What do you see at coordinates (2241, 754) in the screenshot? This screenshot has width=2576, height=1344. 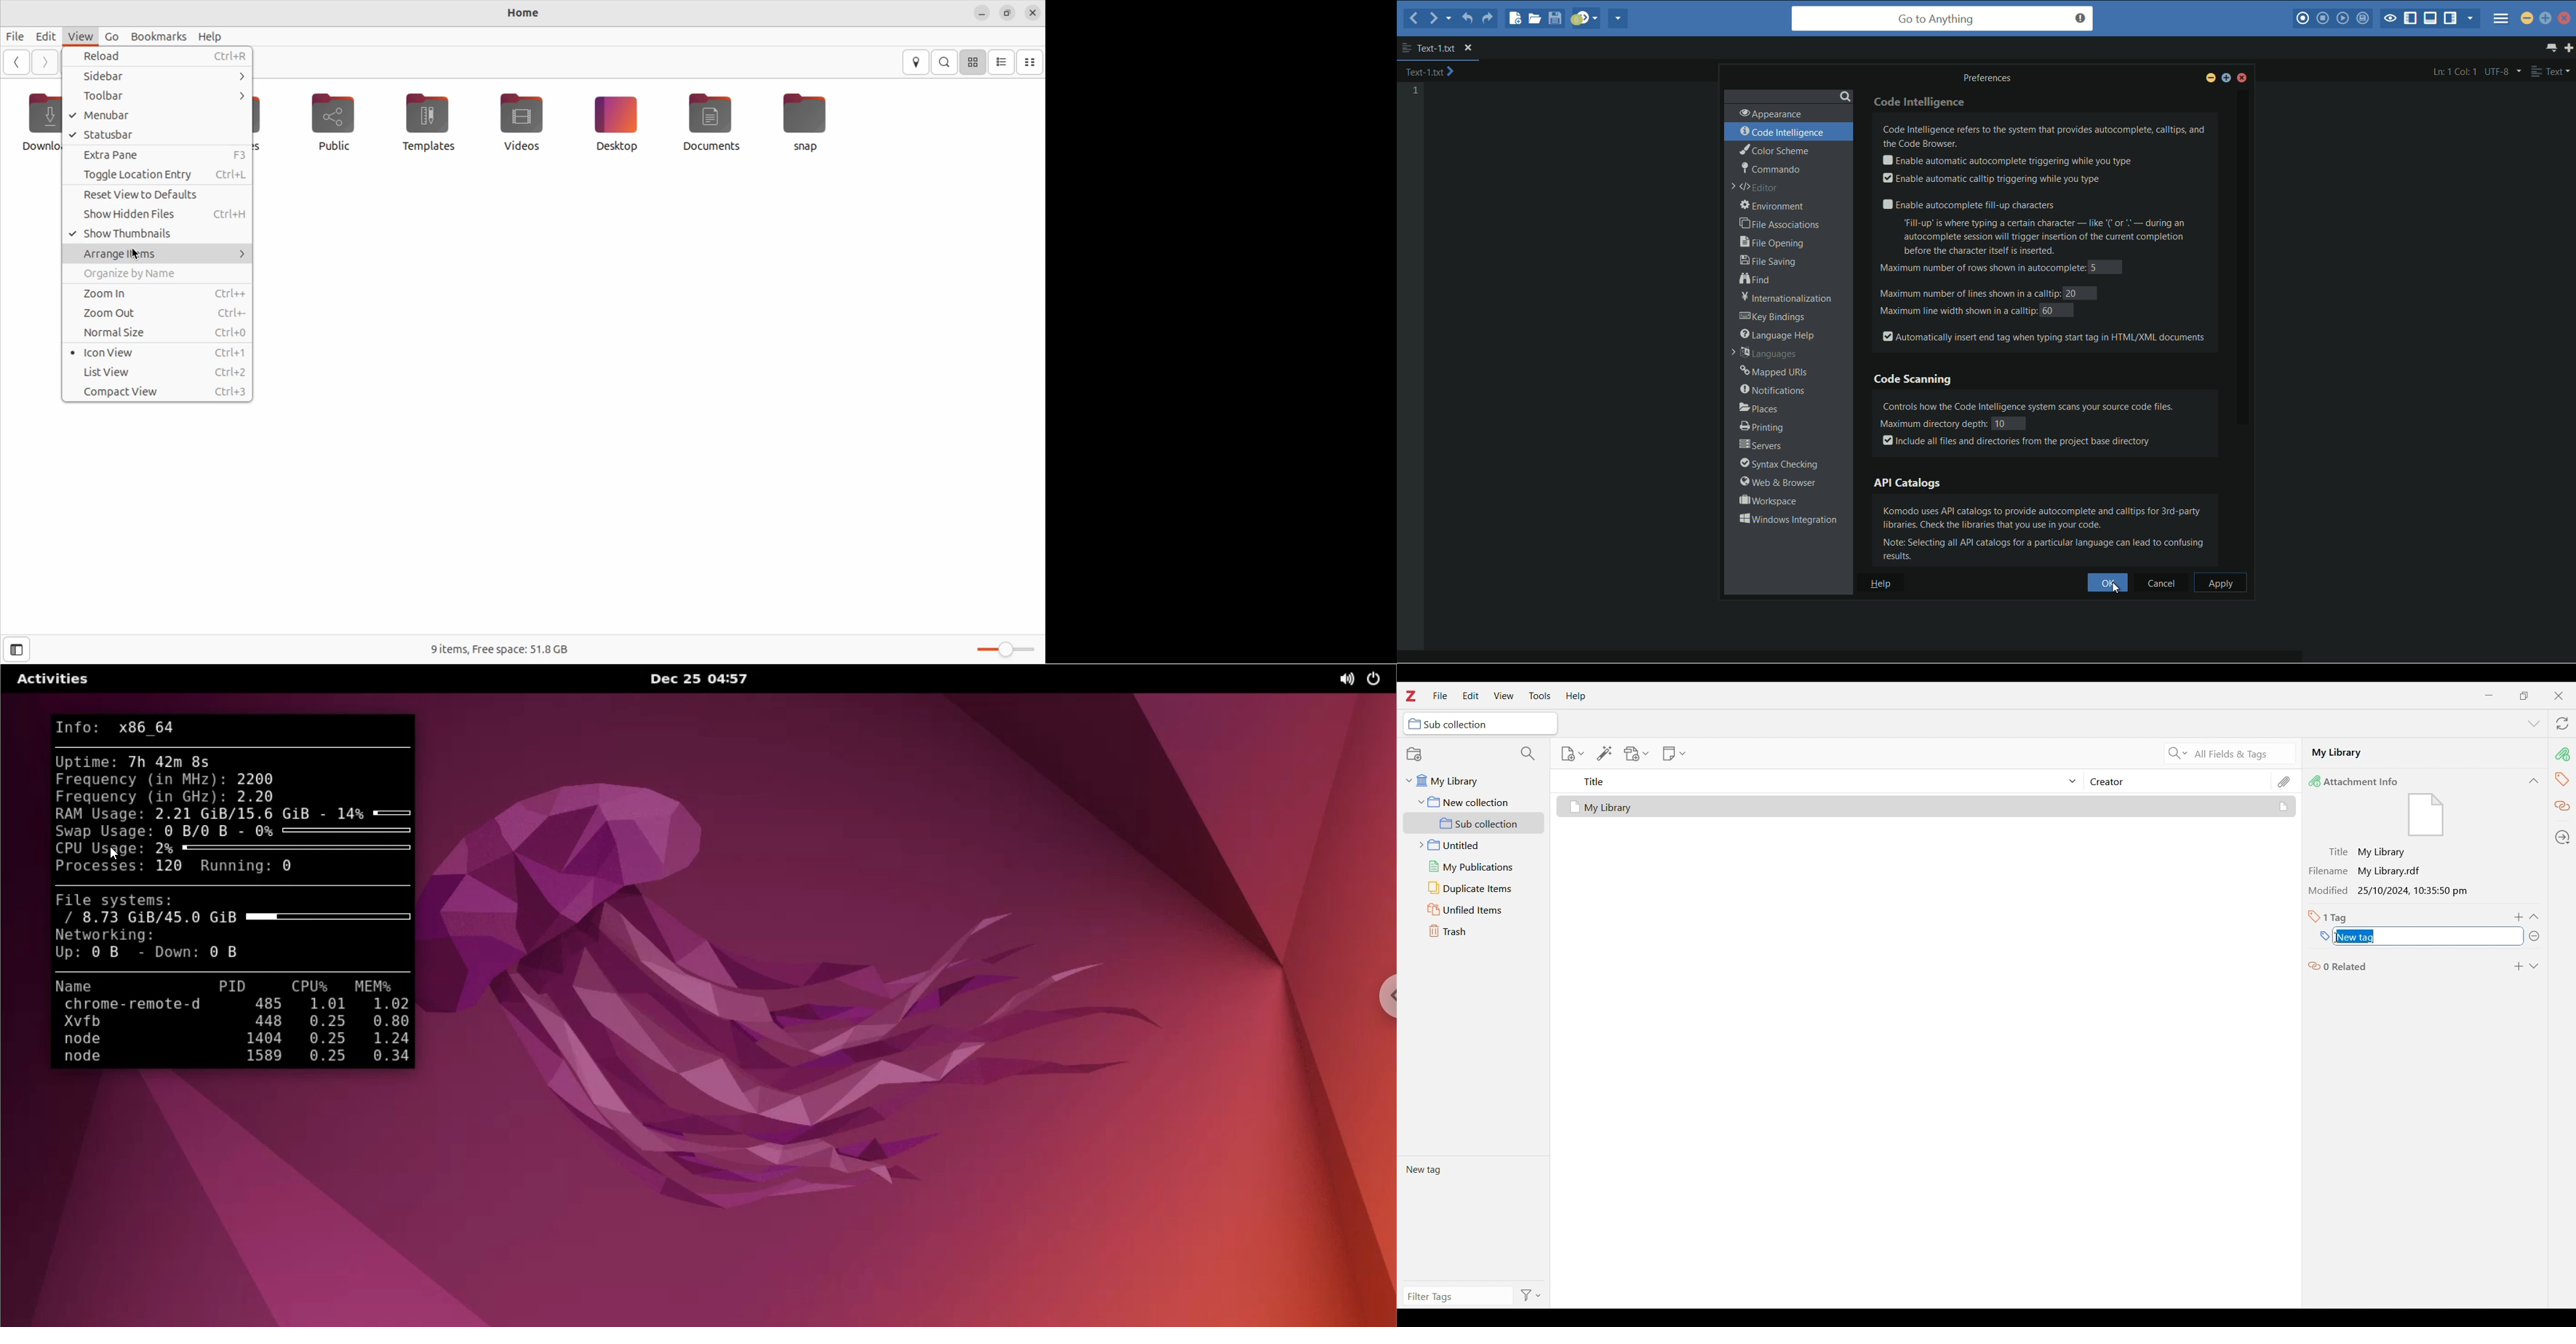 I see `All fields and tags search criteria selected` at bounding box center [2241, 754].